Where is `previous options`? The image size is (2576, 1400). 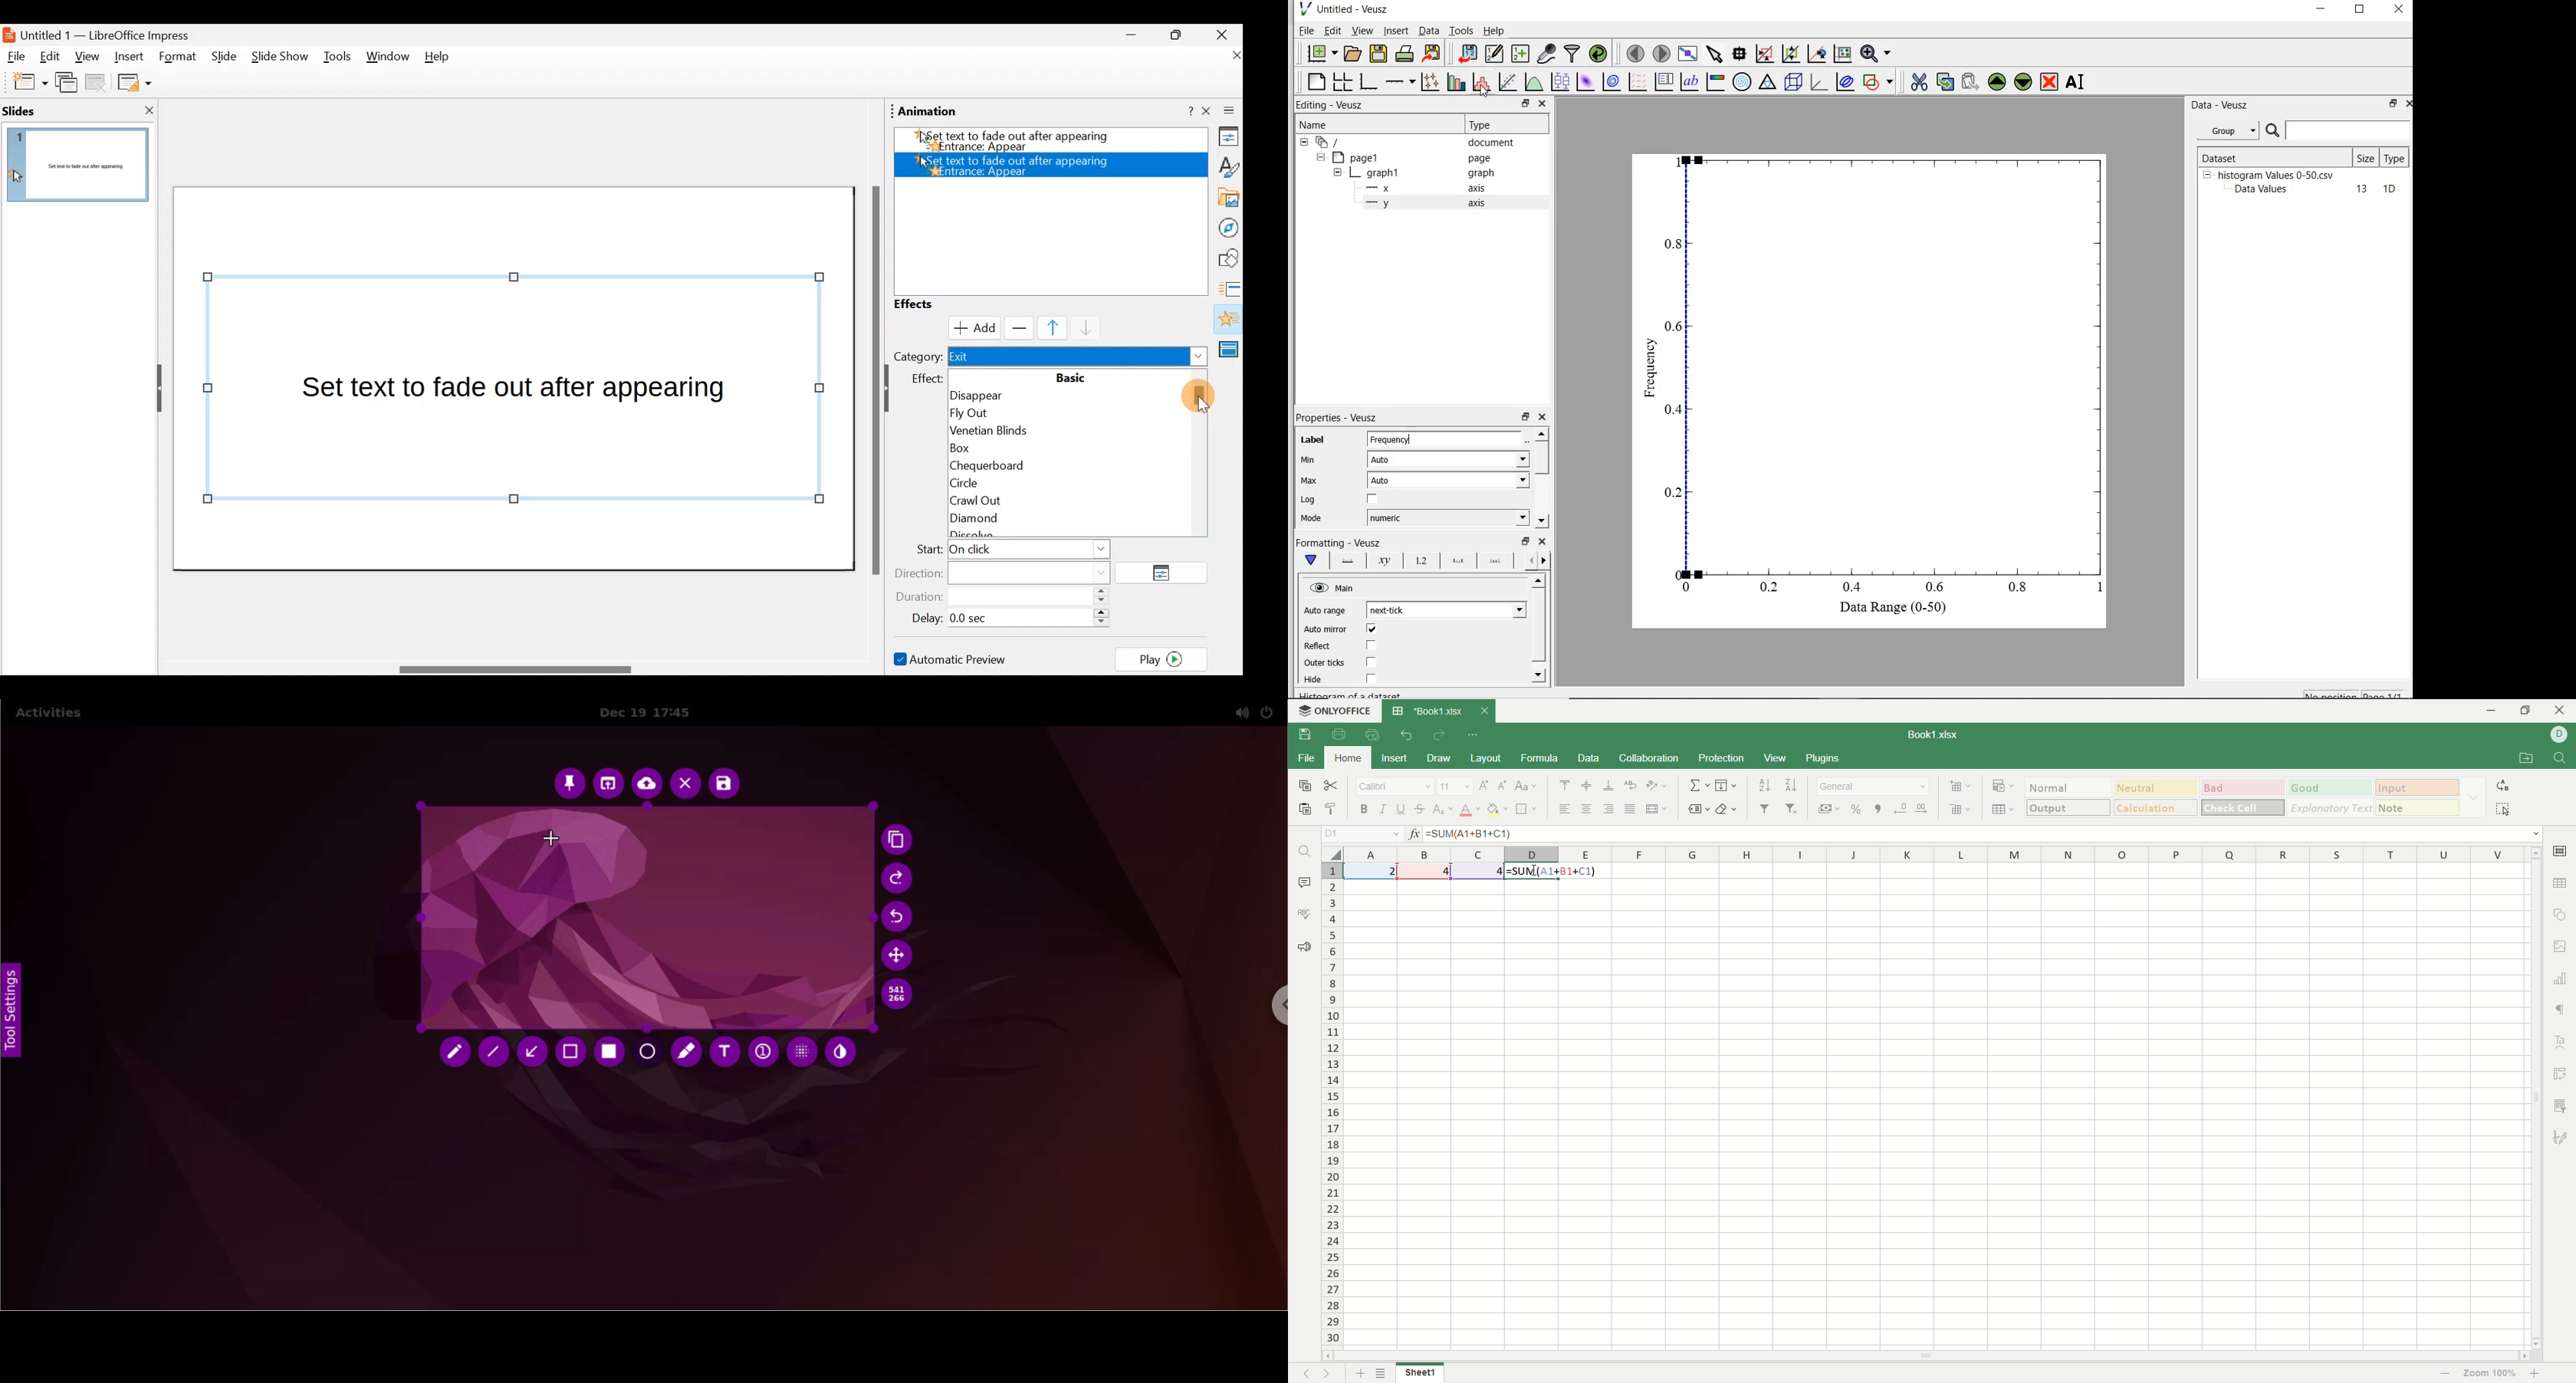 previous options is located at coordinates (1529, 561).